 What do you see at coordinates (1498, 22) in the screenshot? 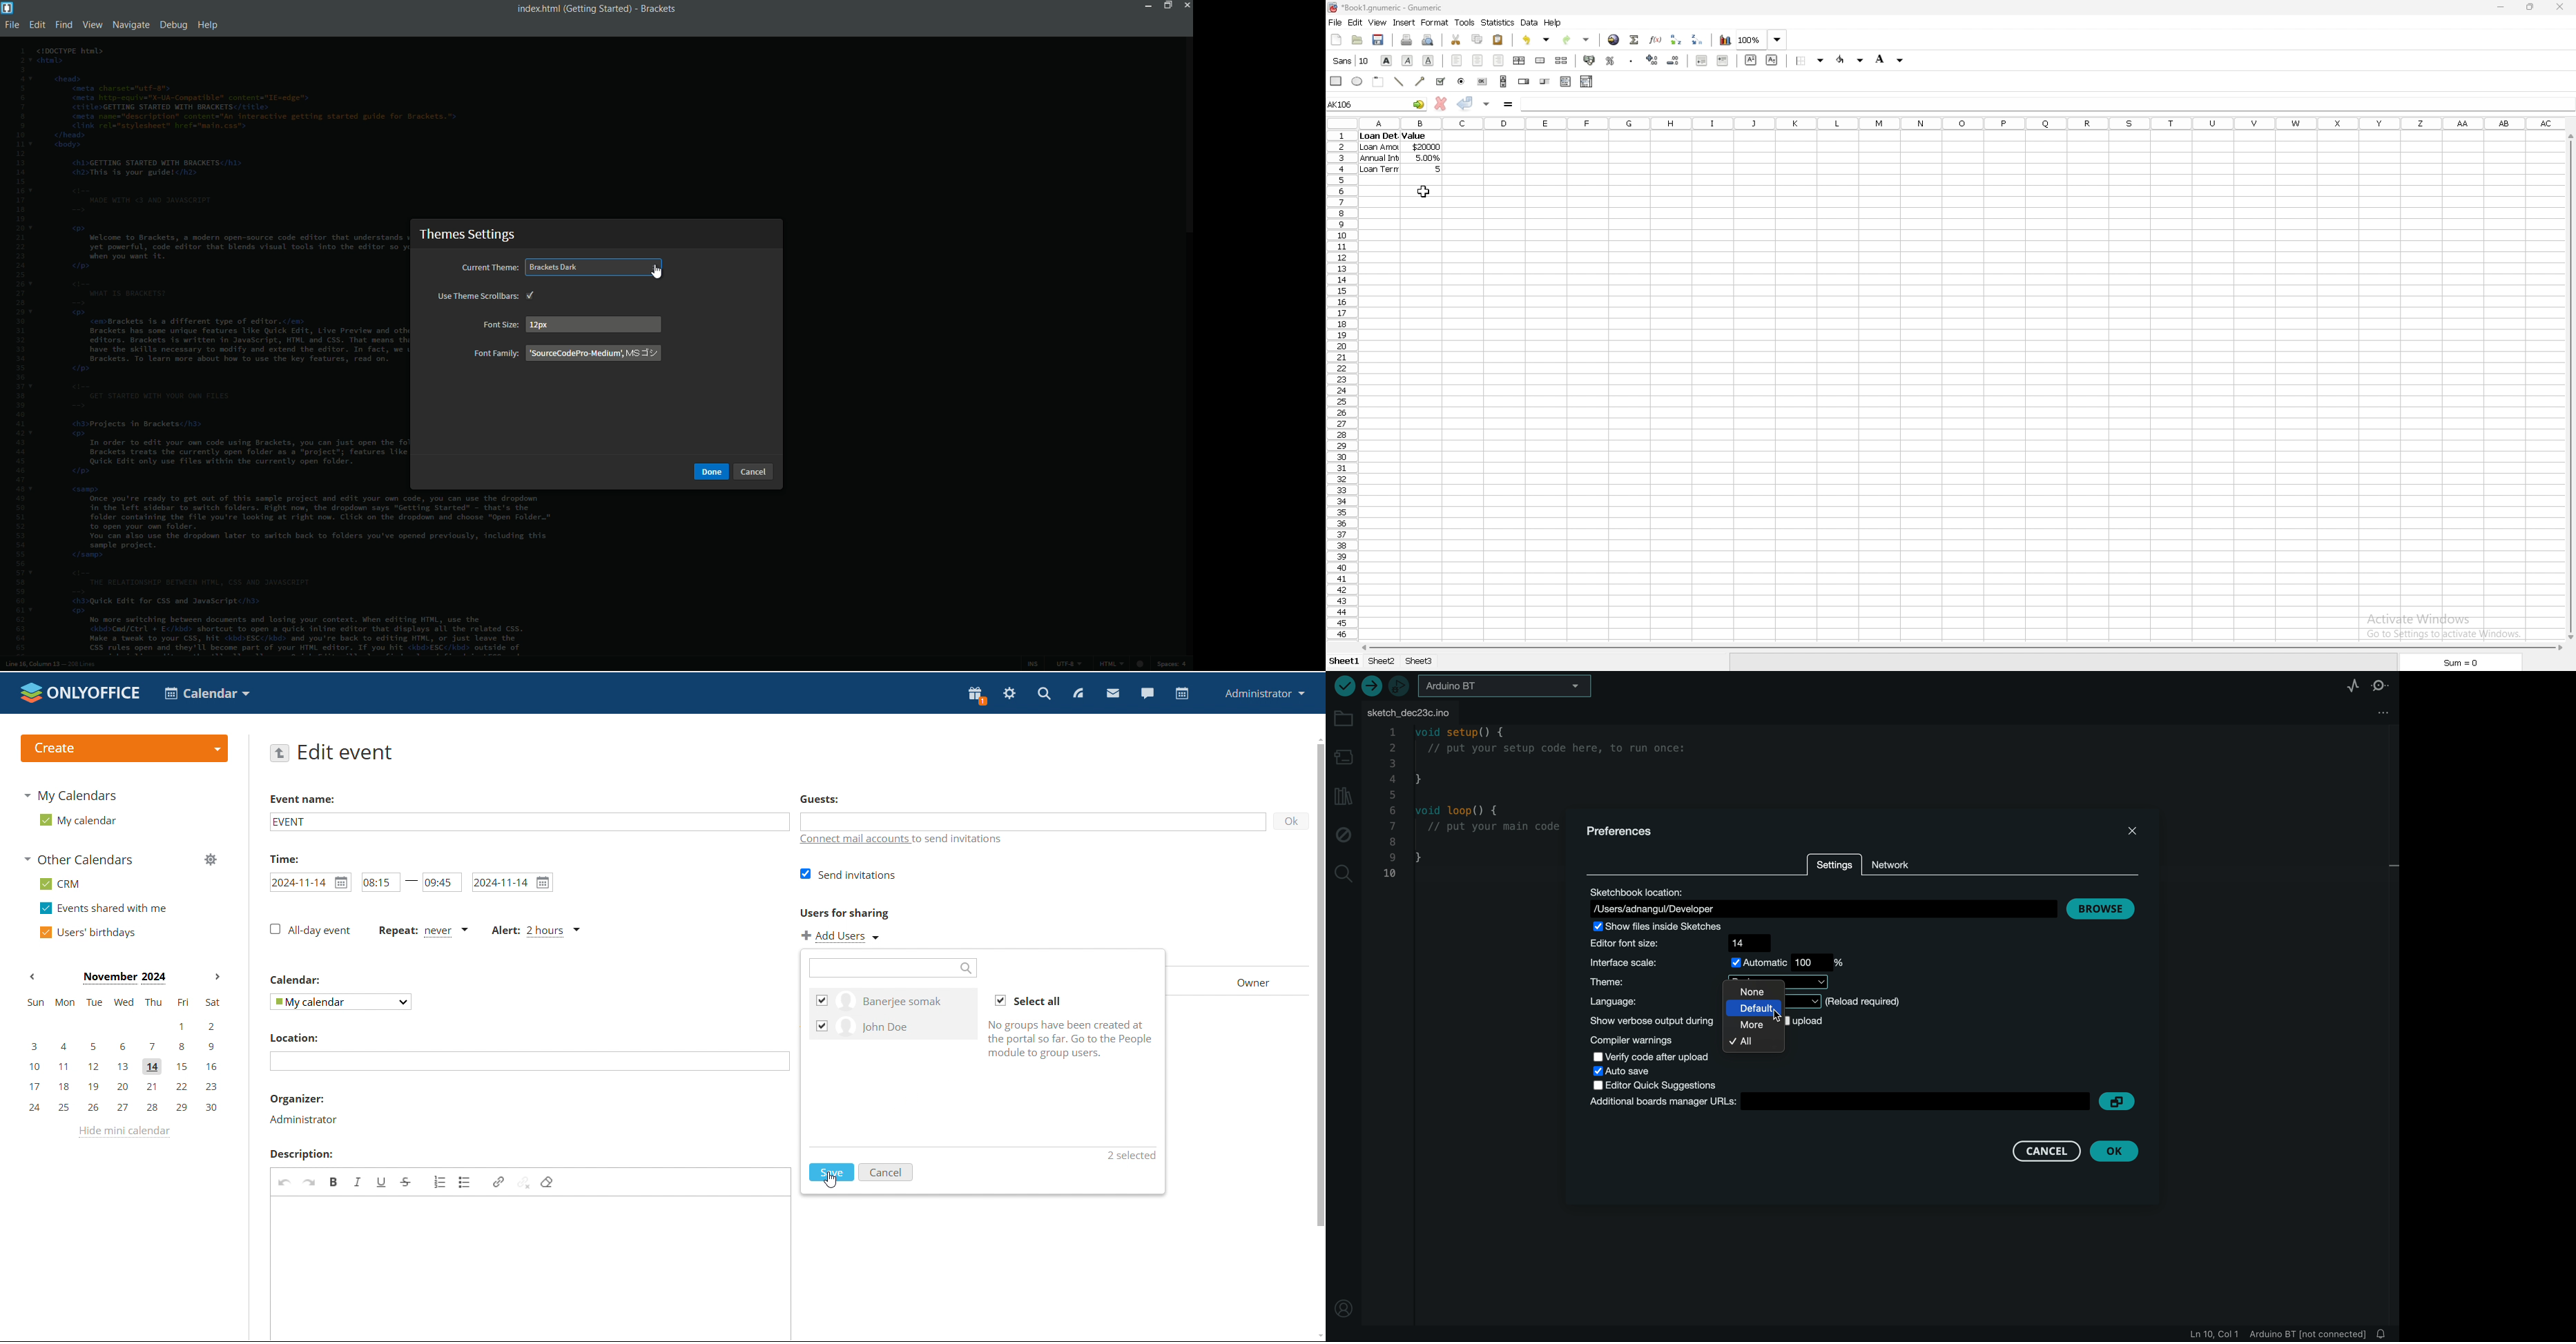
I see `statistics` at bounding box center [1498, 22].